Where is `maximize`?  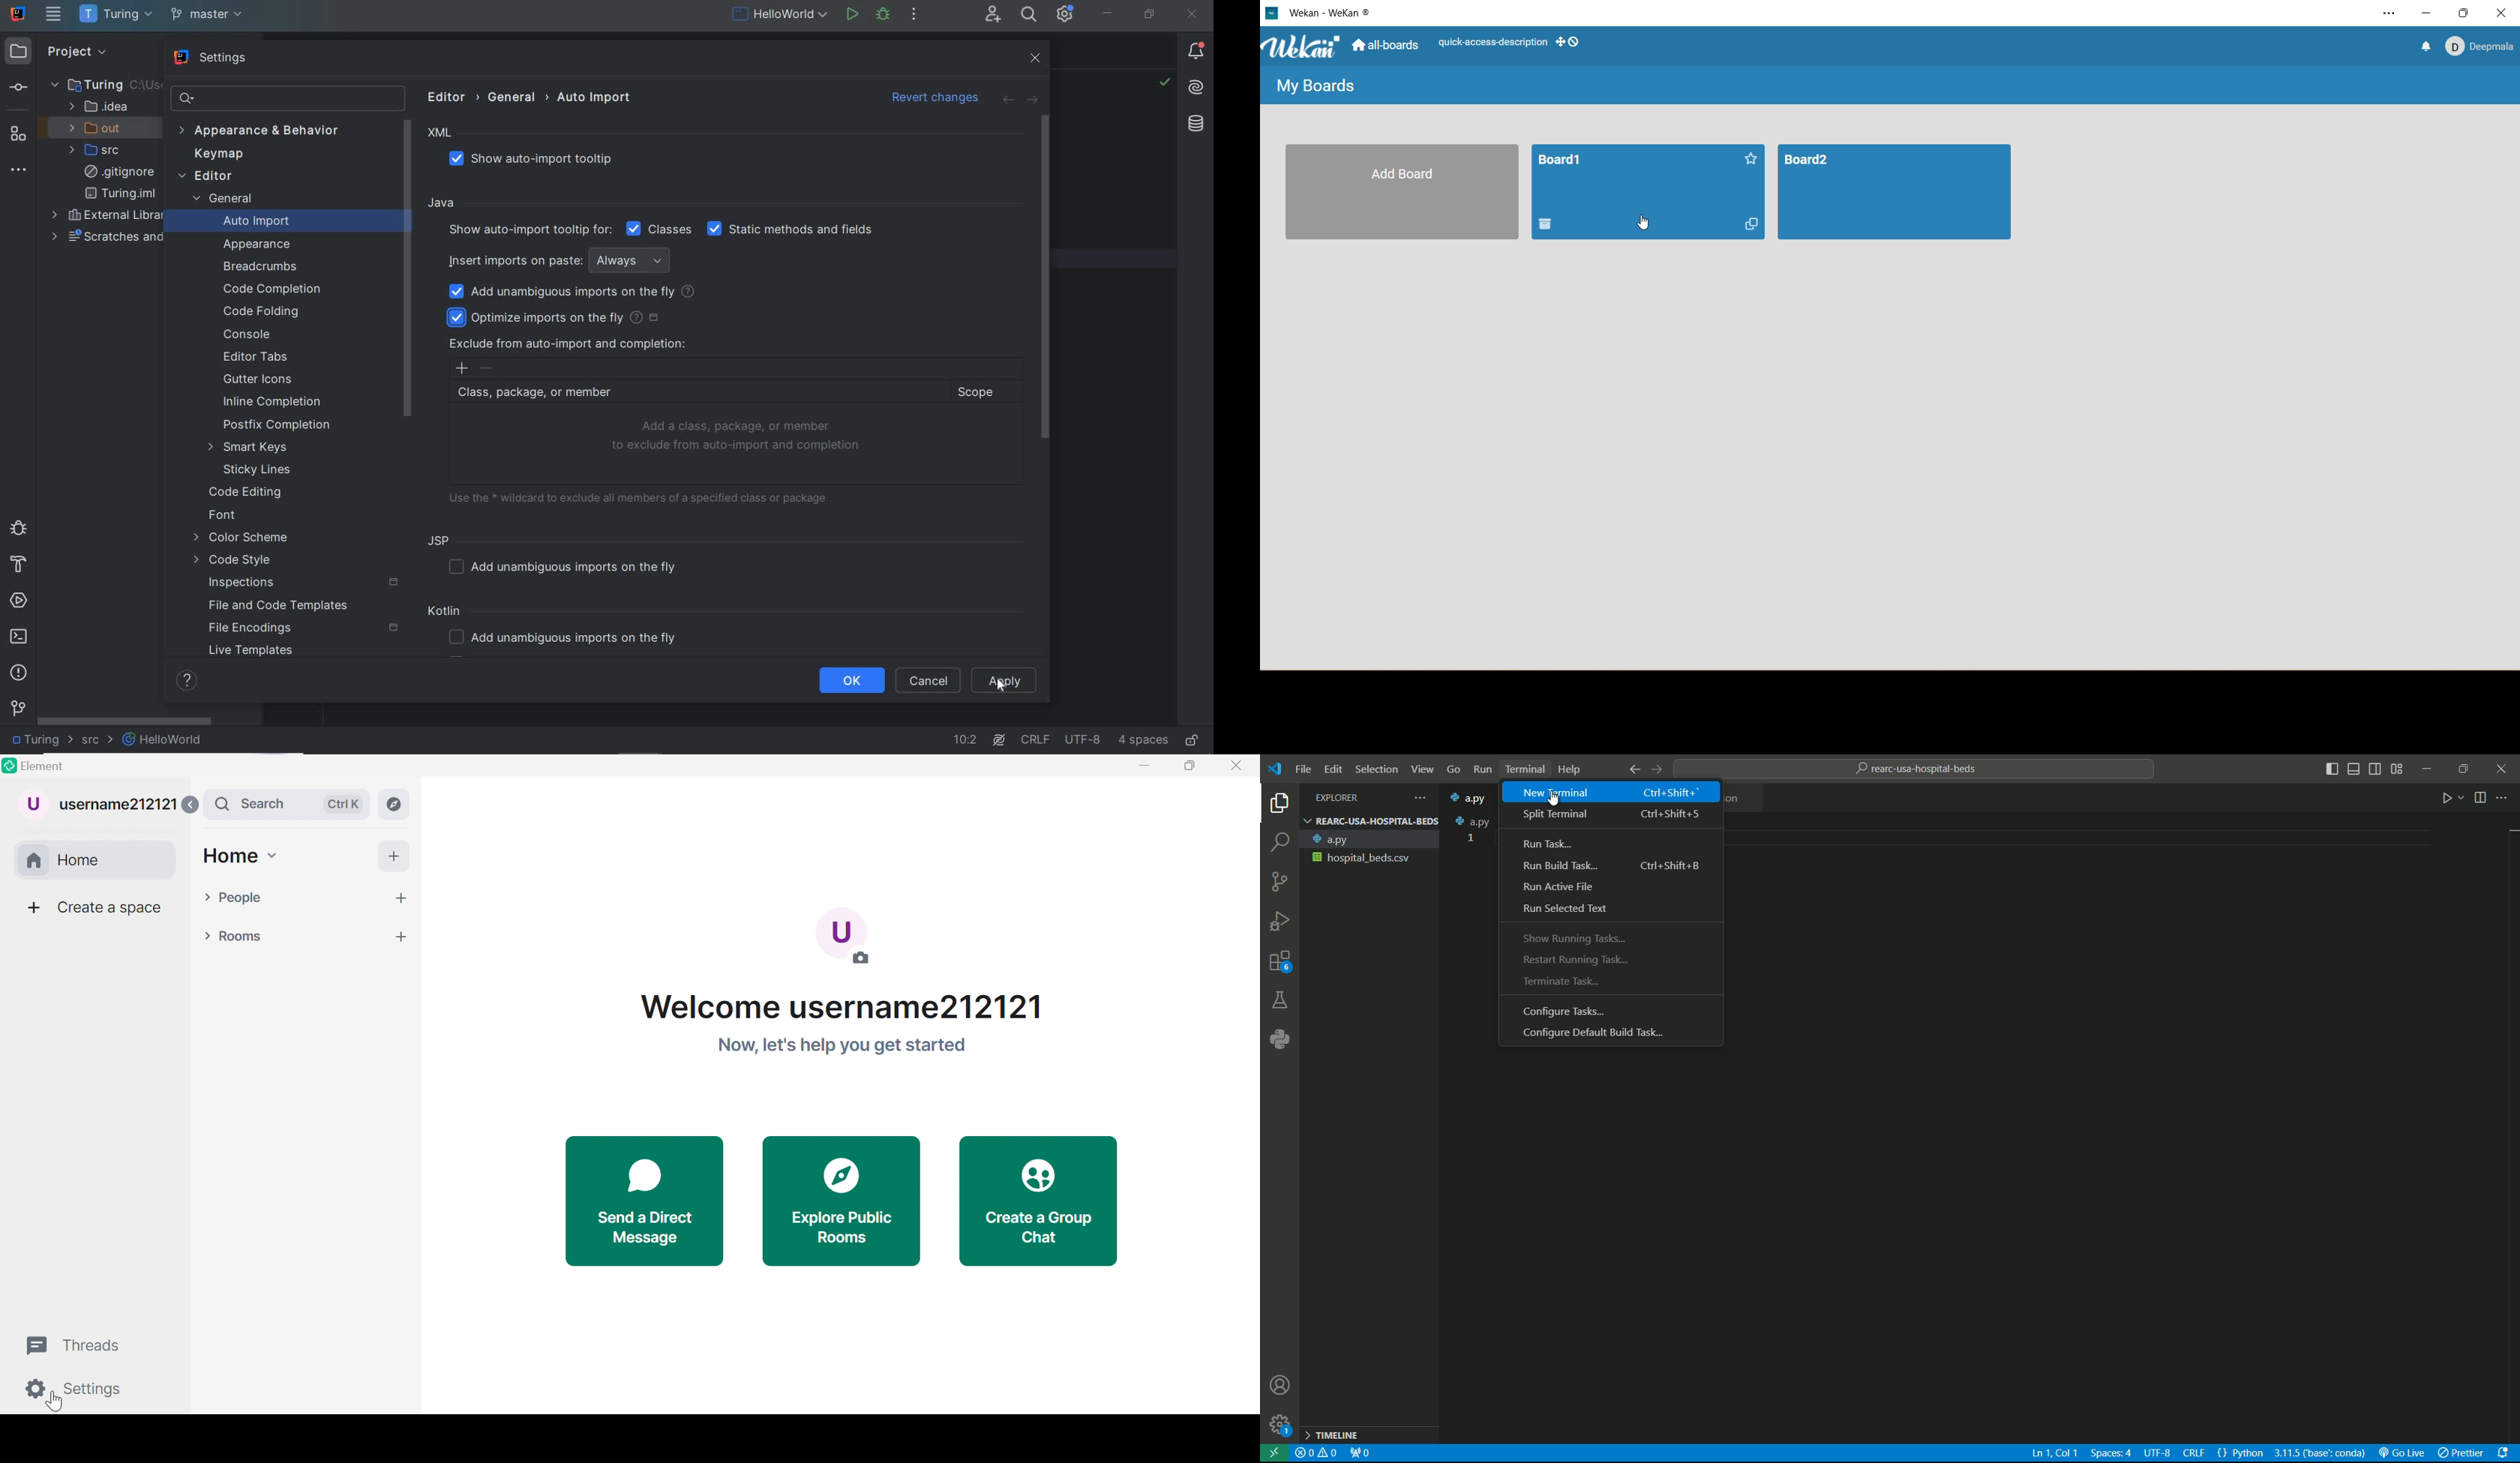 maximize is located at coordinates (2466, 12).